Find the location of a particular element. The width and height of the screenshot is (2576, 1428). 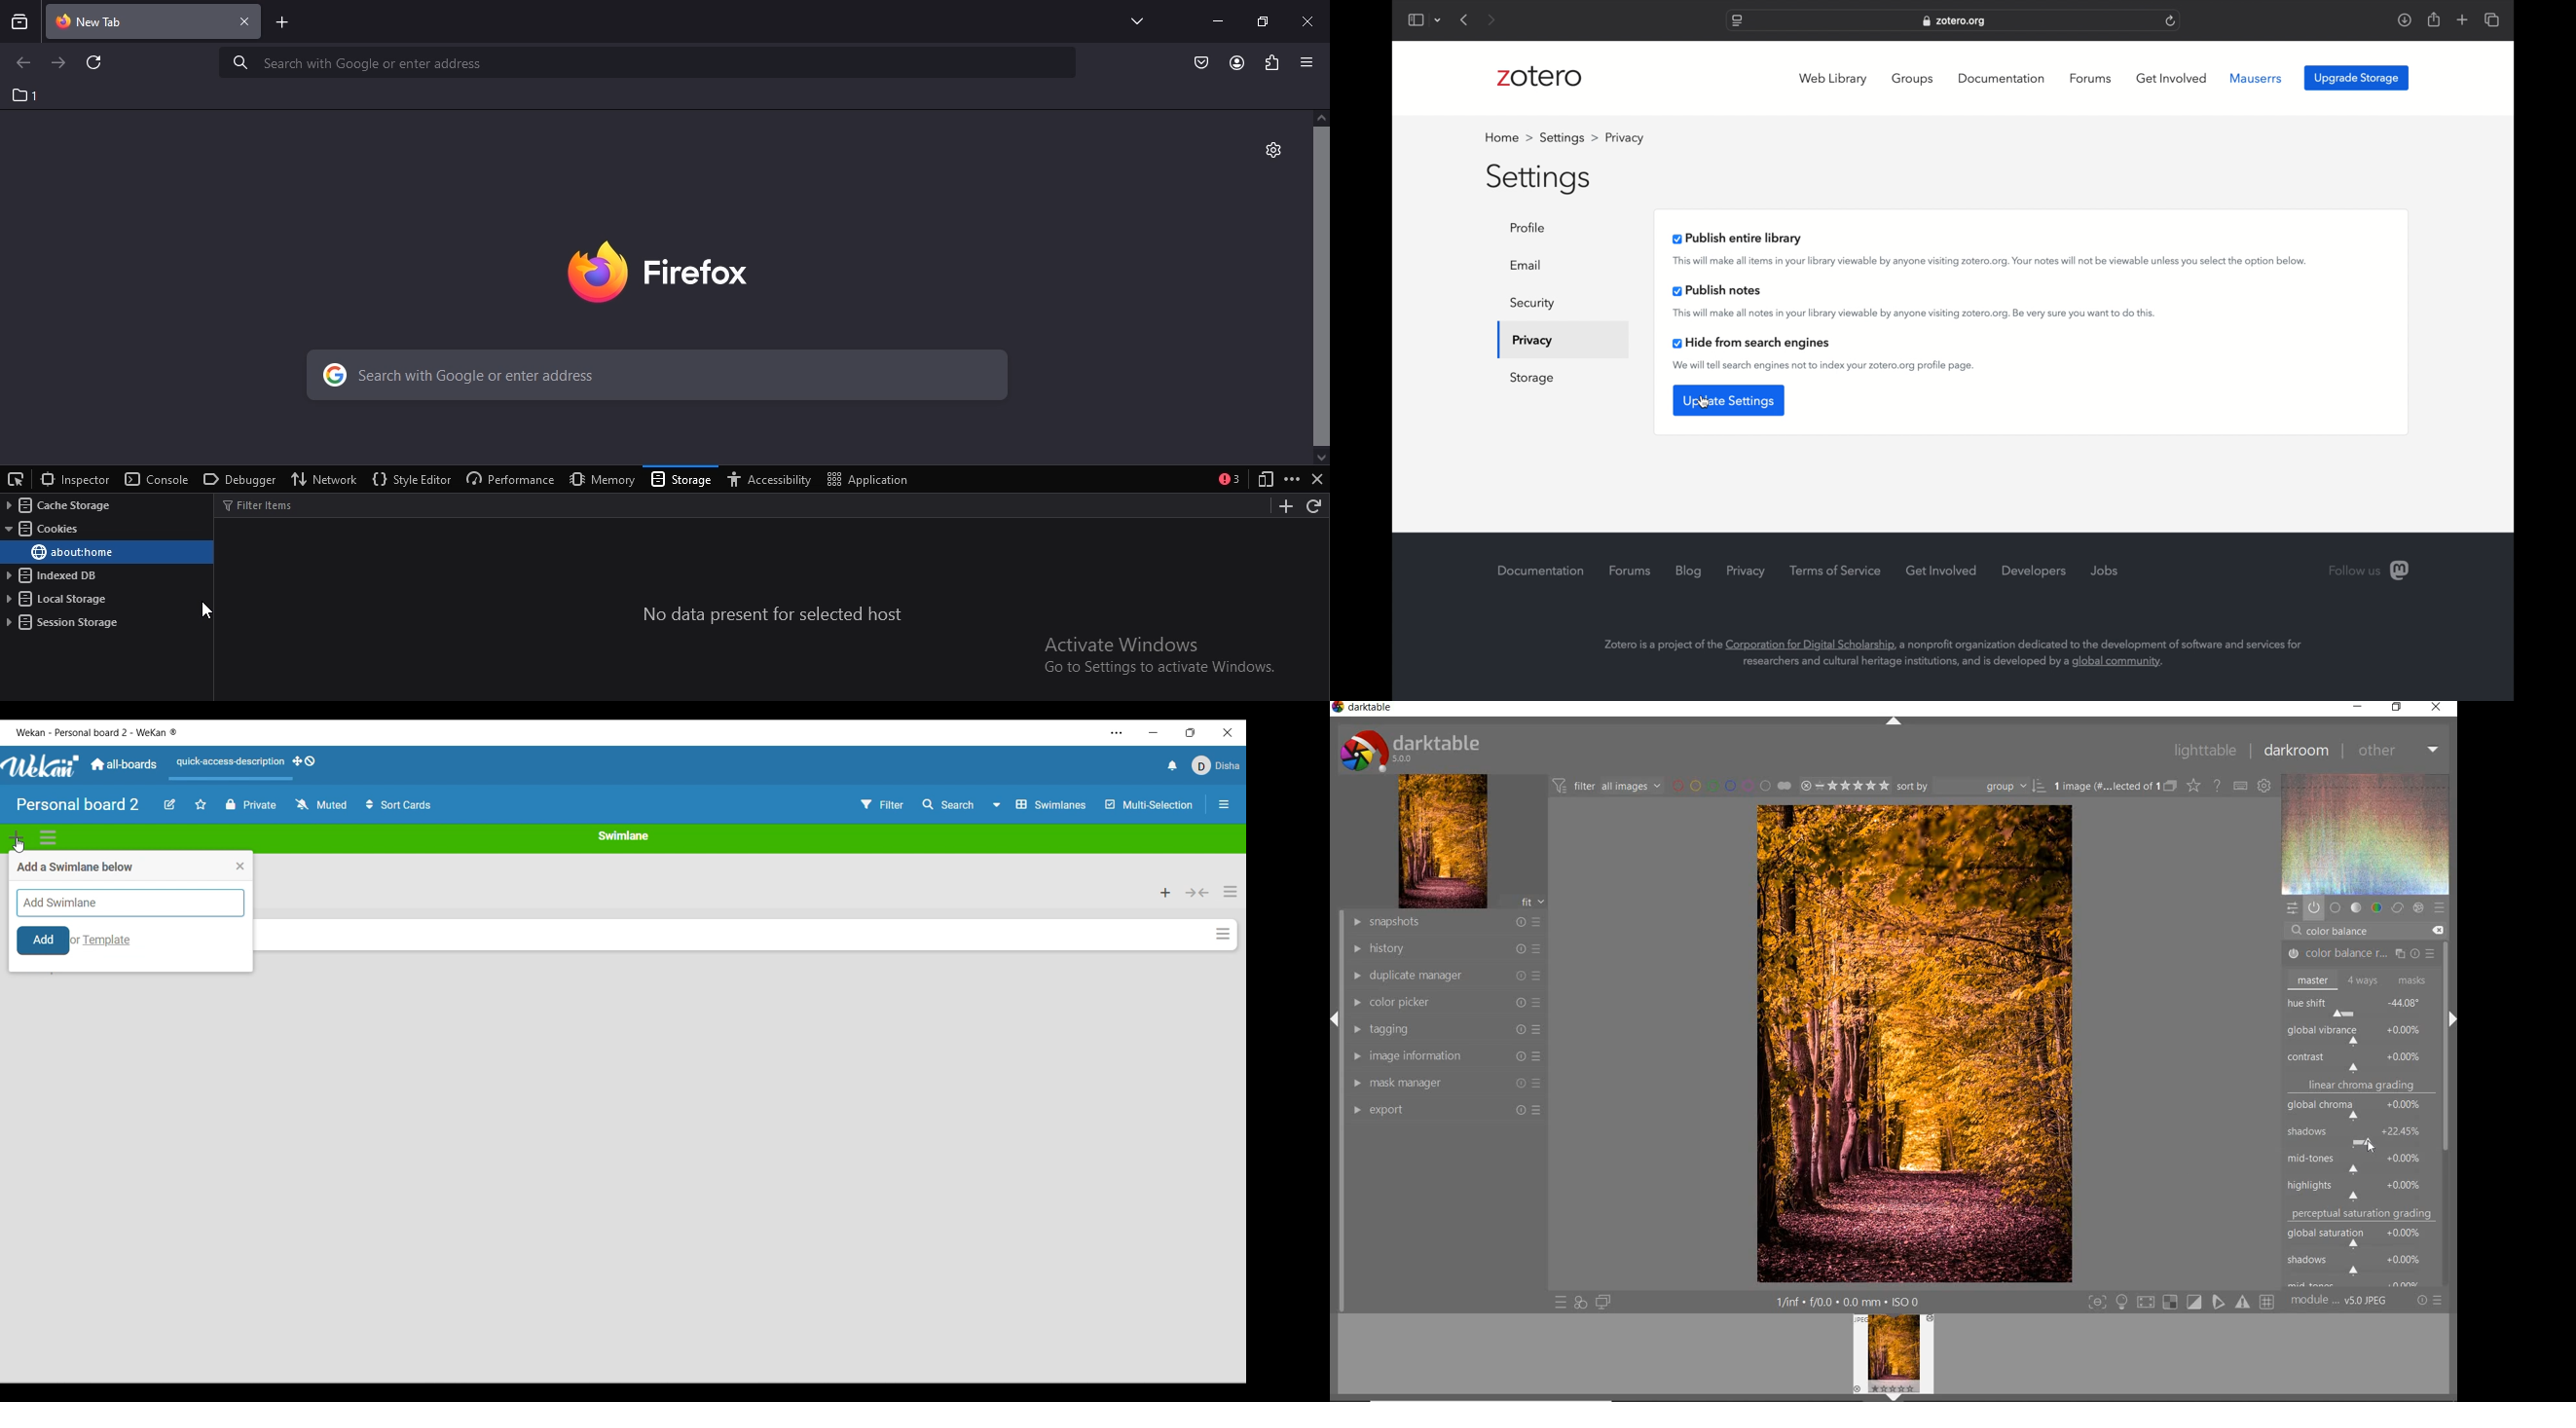

Go to main dashboard is located at coordinates (124, 765).